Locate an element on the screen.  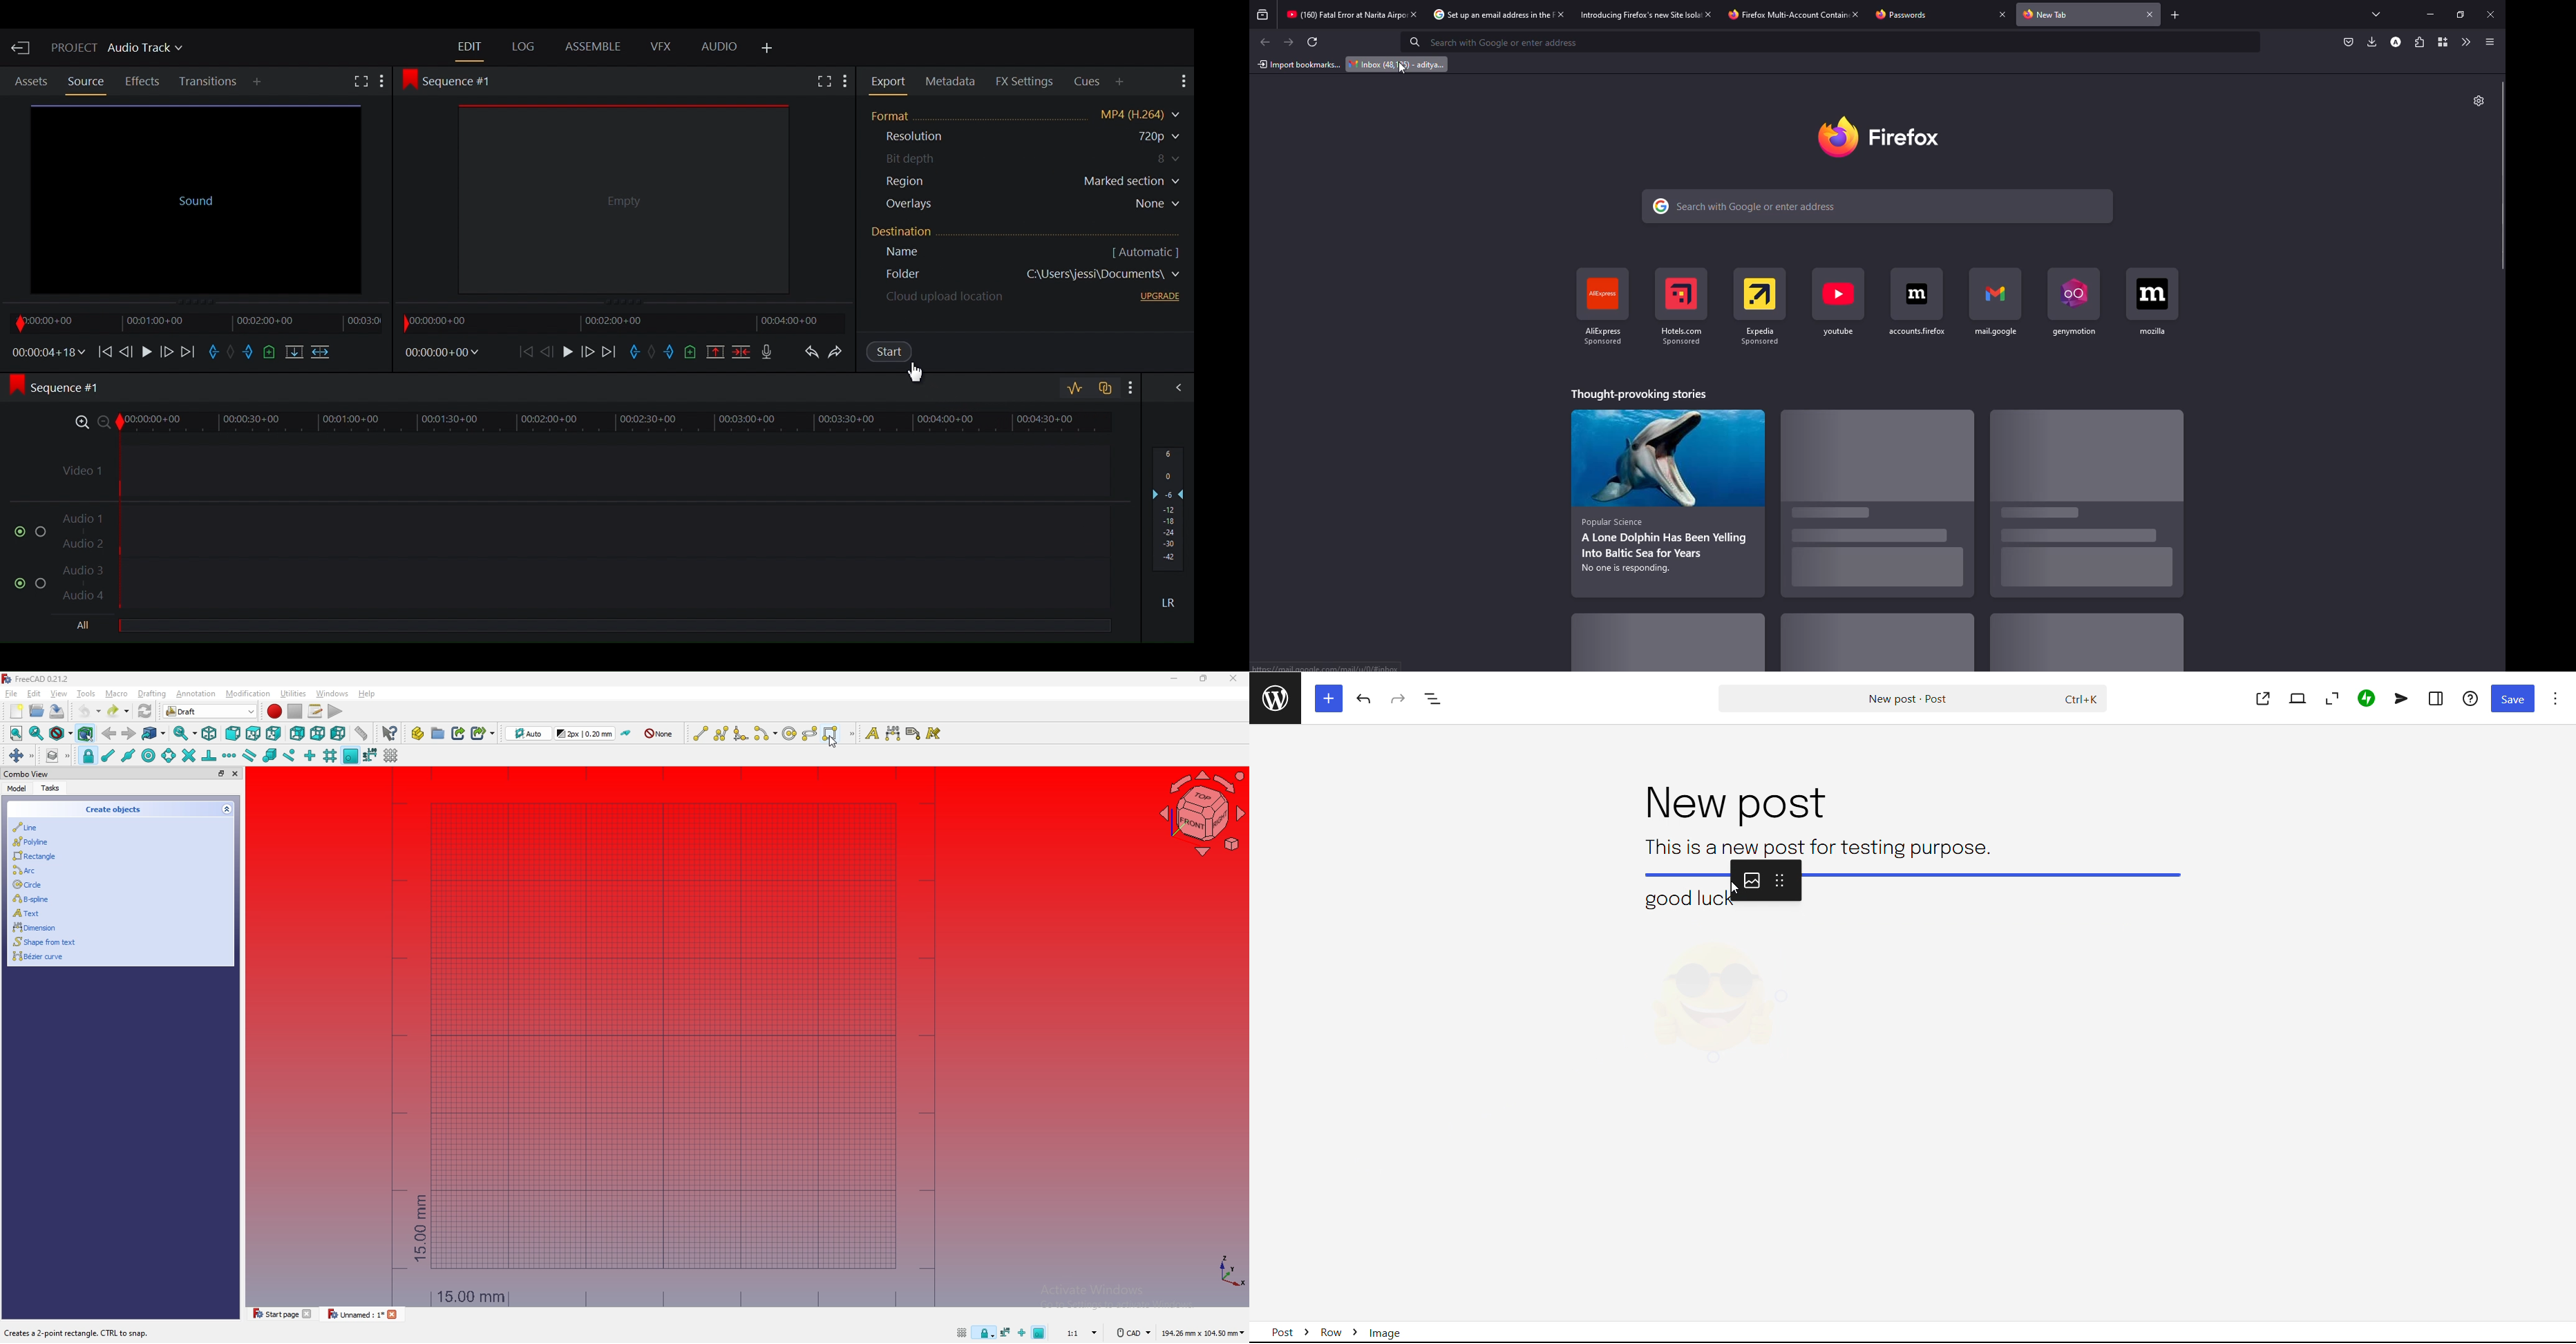
Play is located at coordinates (568, 351).